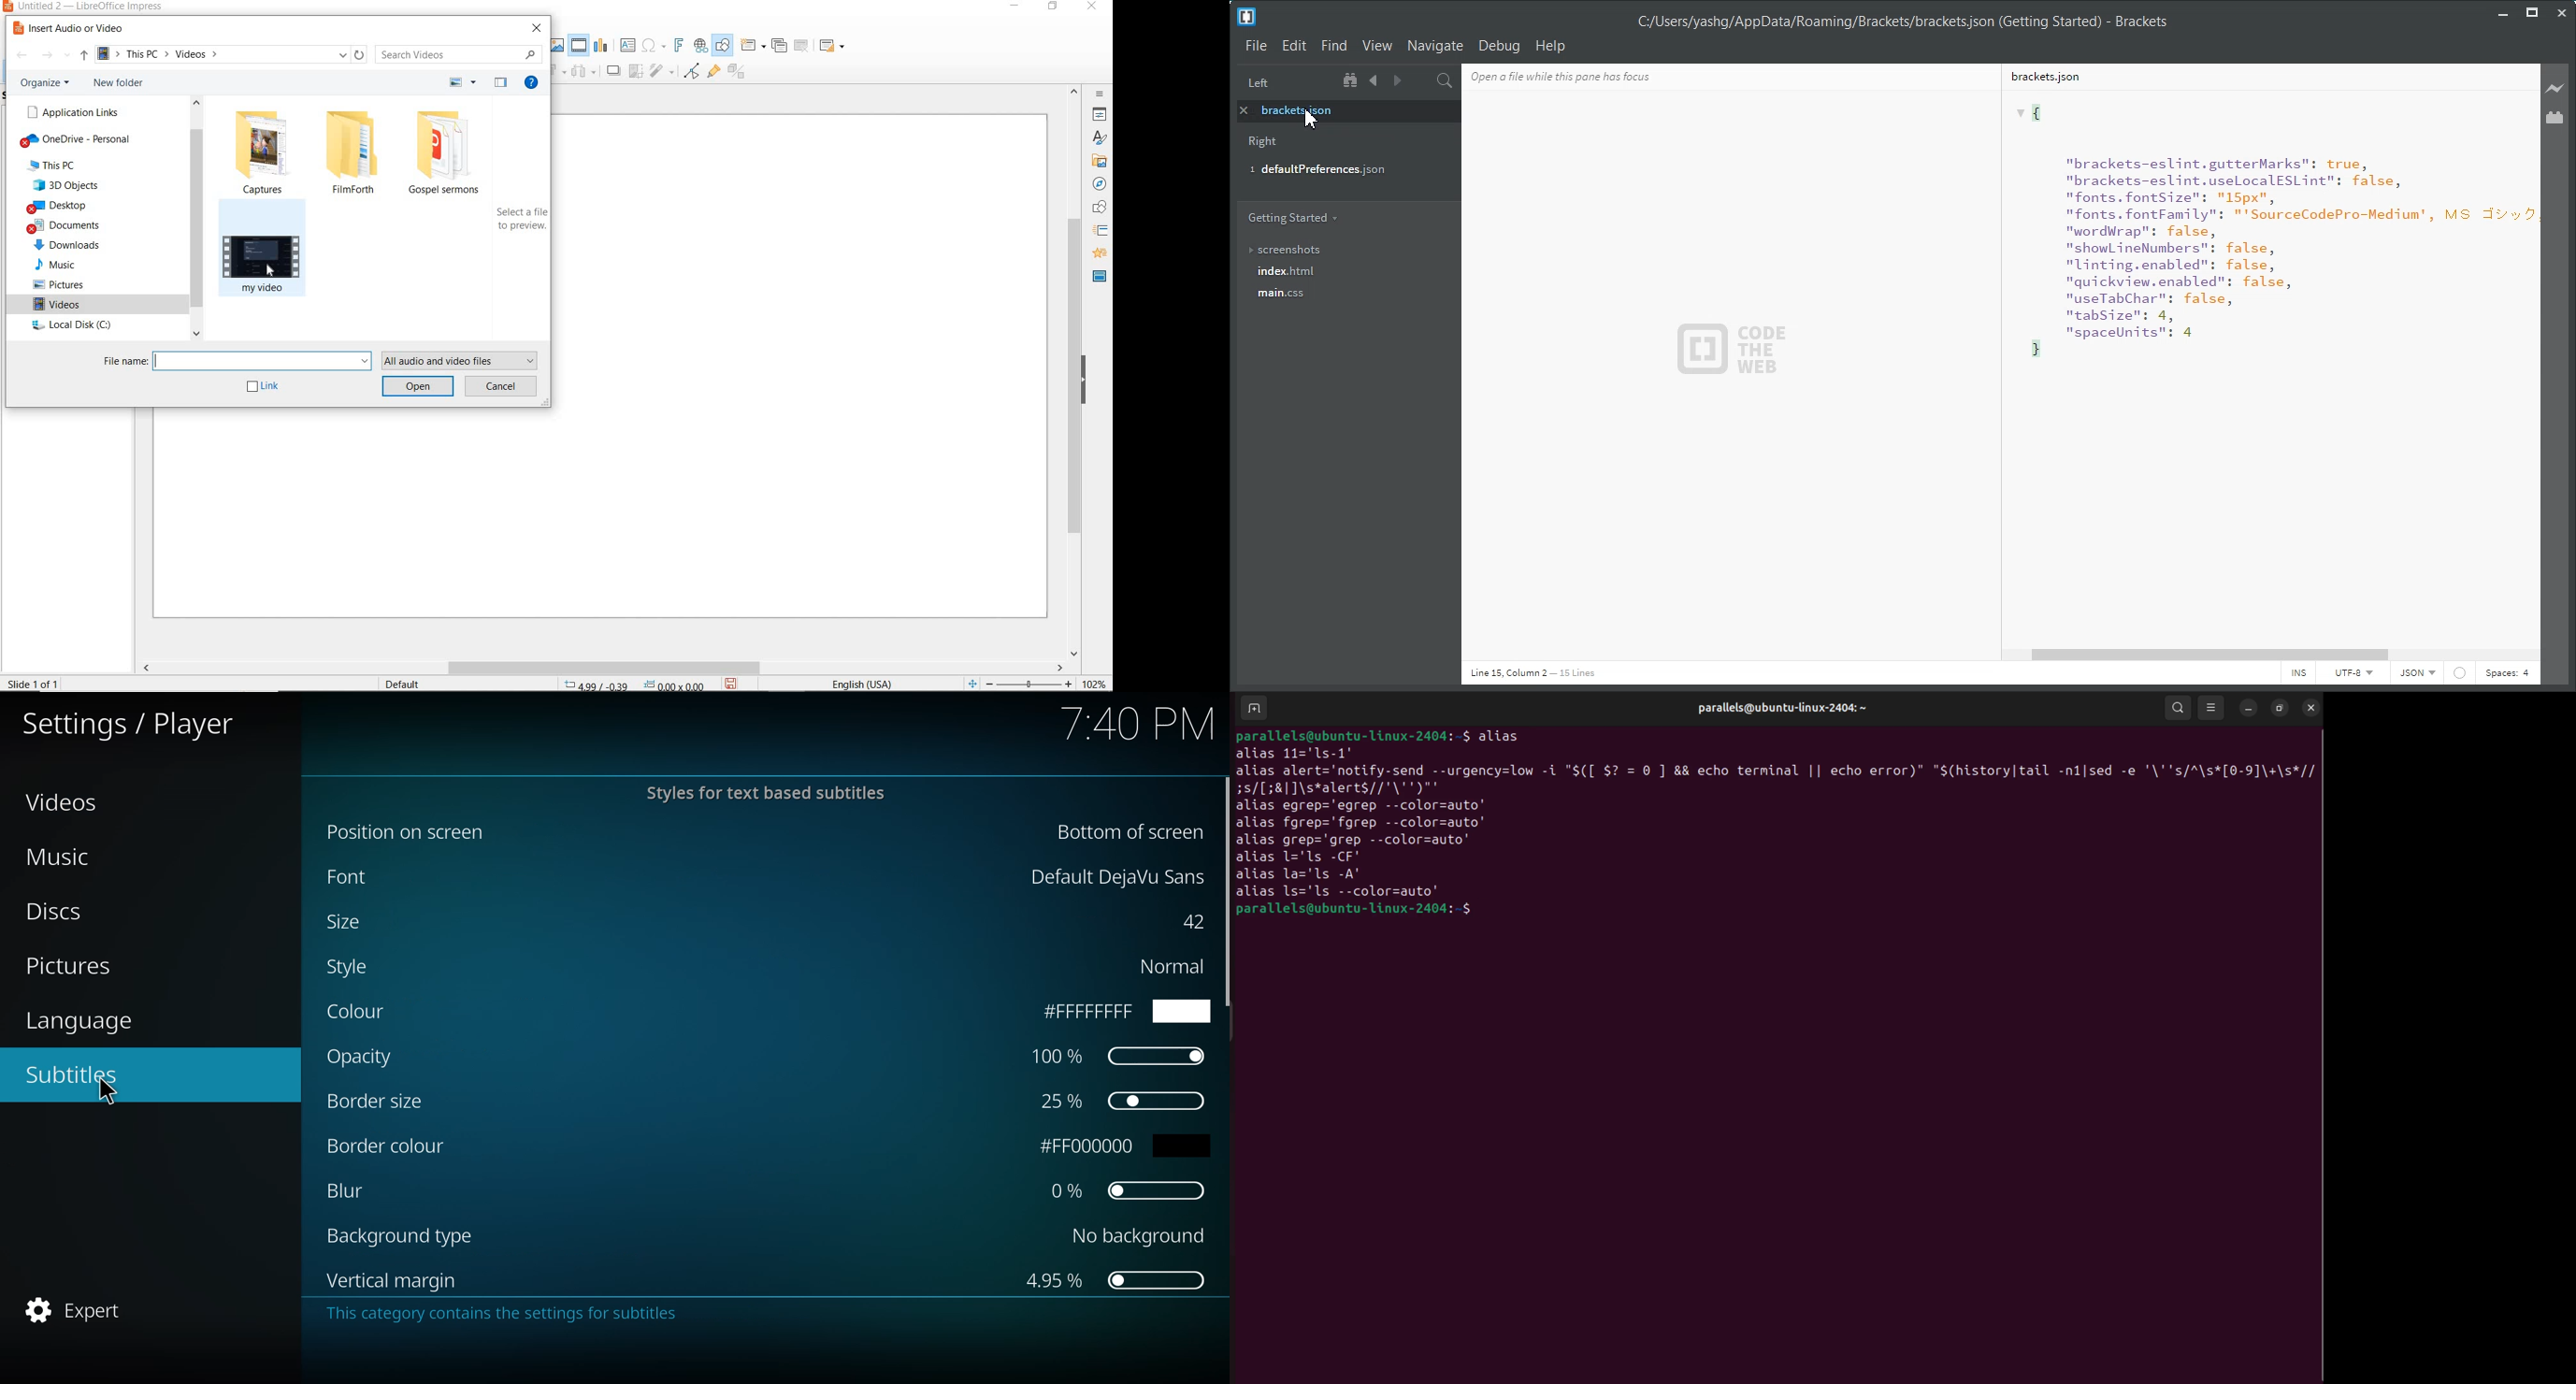 This screenshot has height=1400, width=2576. Describe the element at coordinates (62, 306) in the screenshot. I see `videos` at that location.